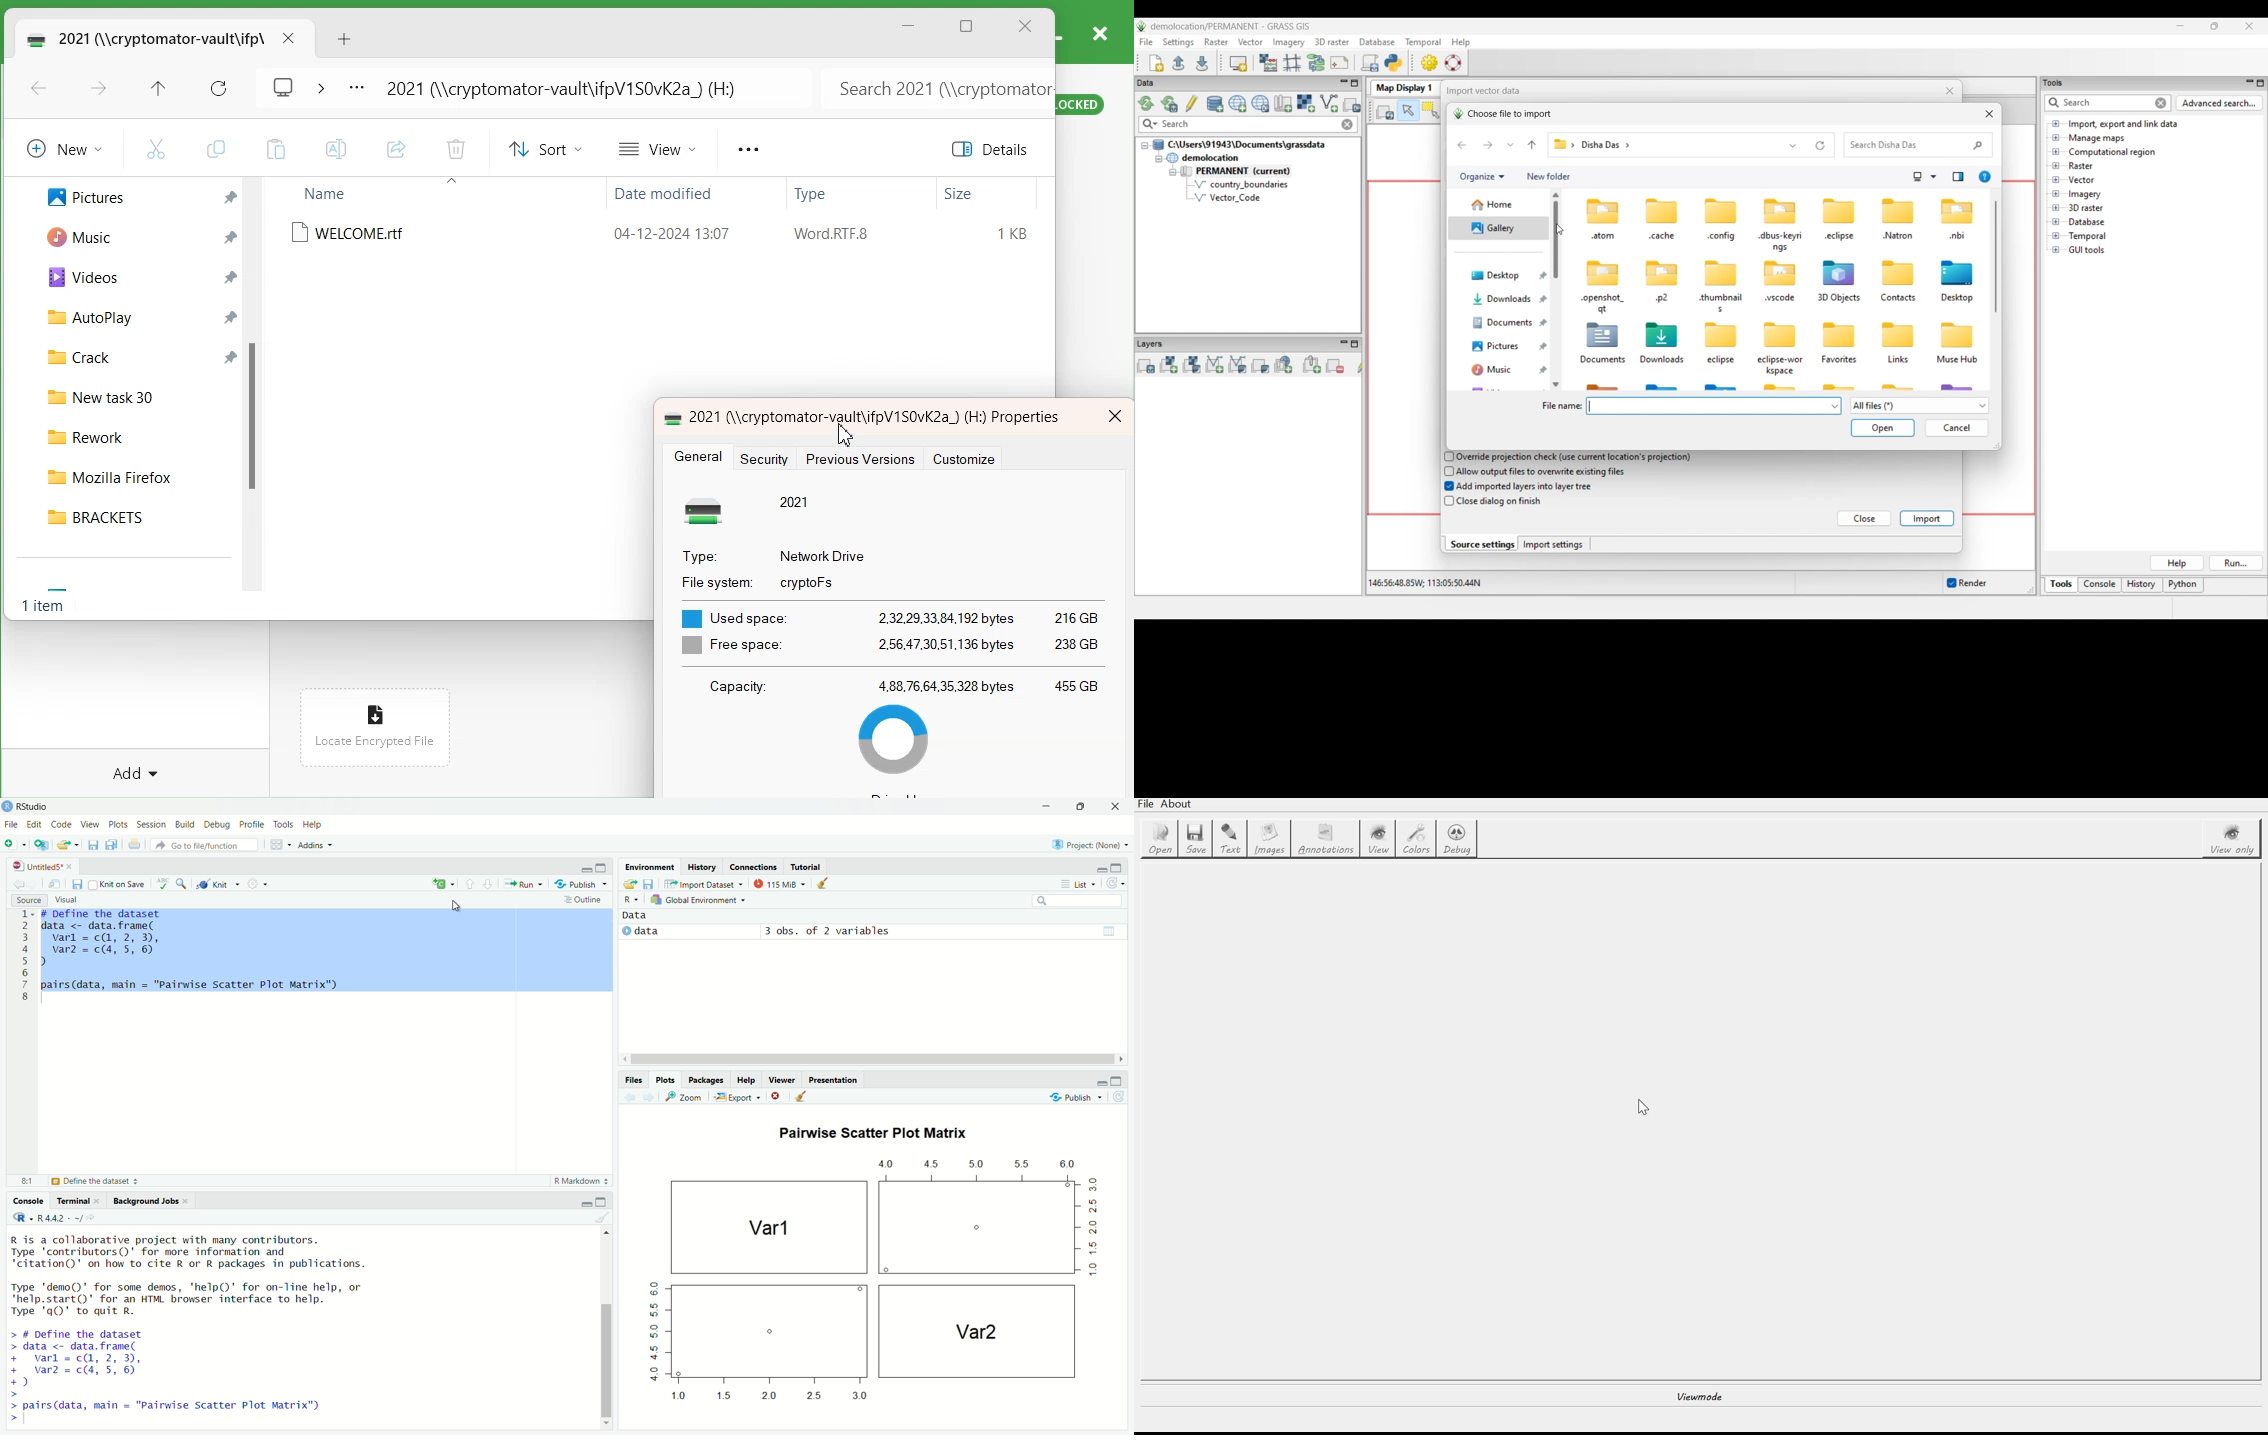  What do you see at coordinates (585, 1204) in the screenshot?
I see `Minimize` at bounding box center [585, 1204].